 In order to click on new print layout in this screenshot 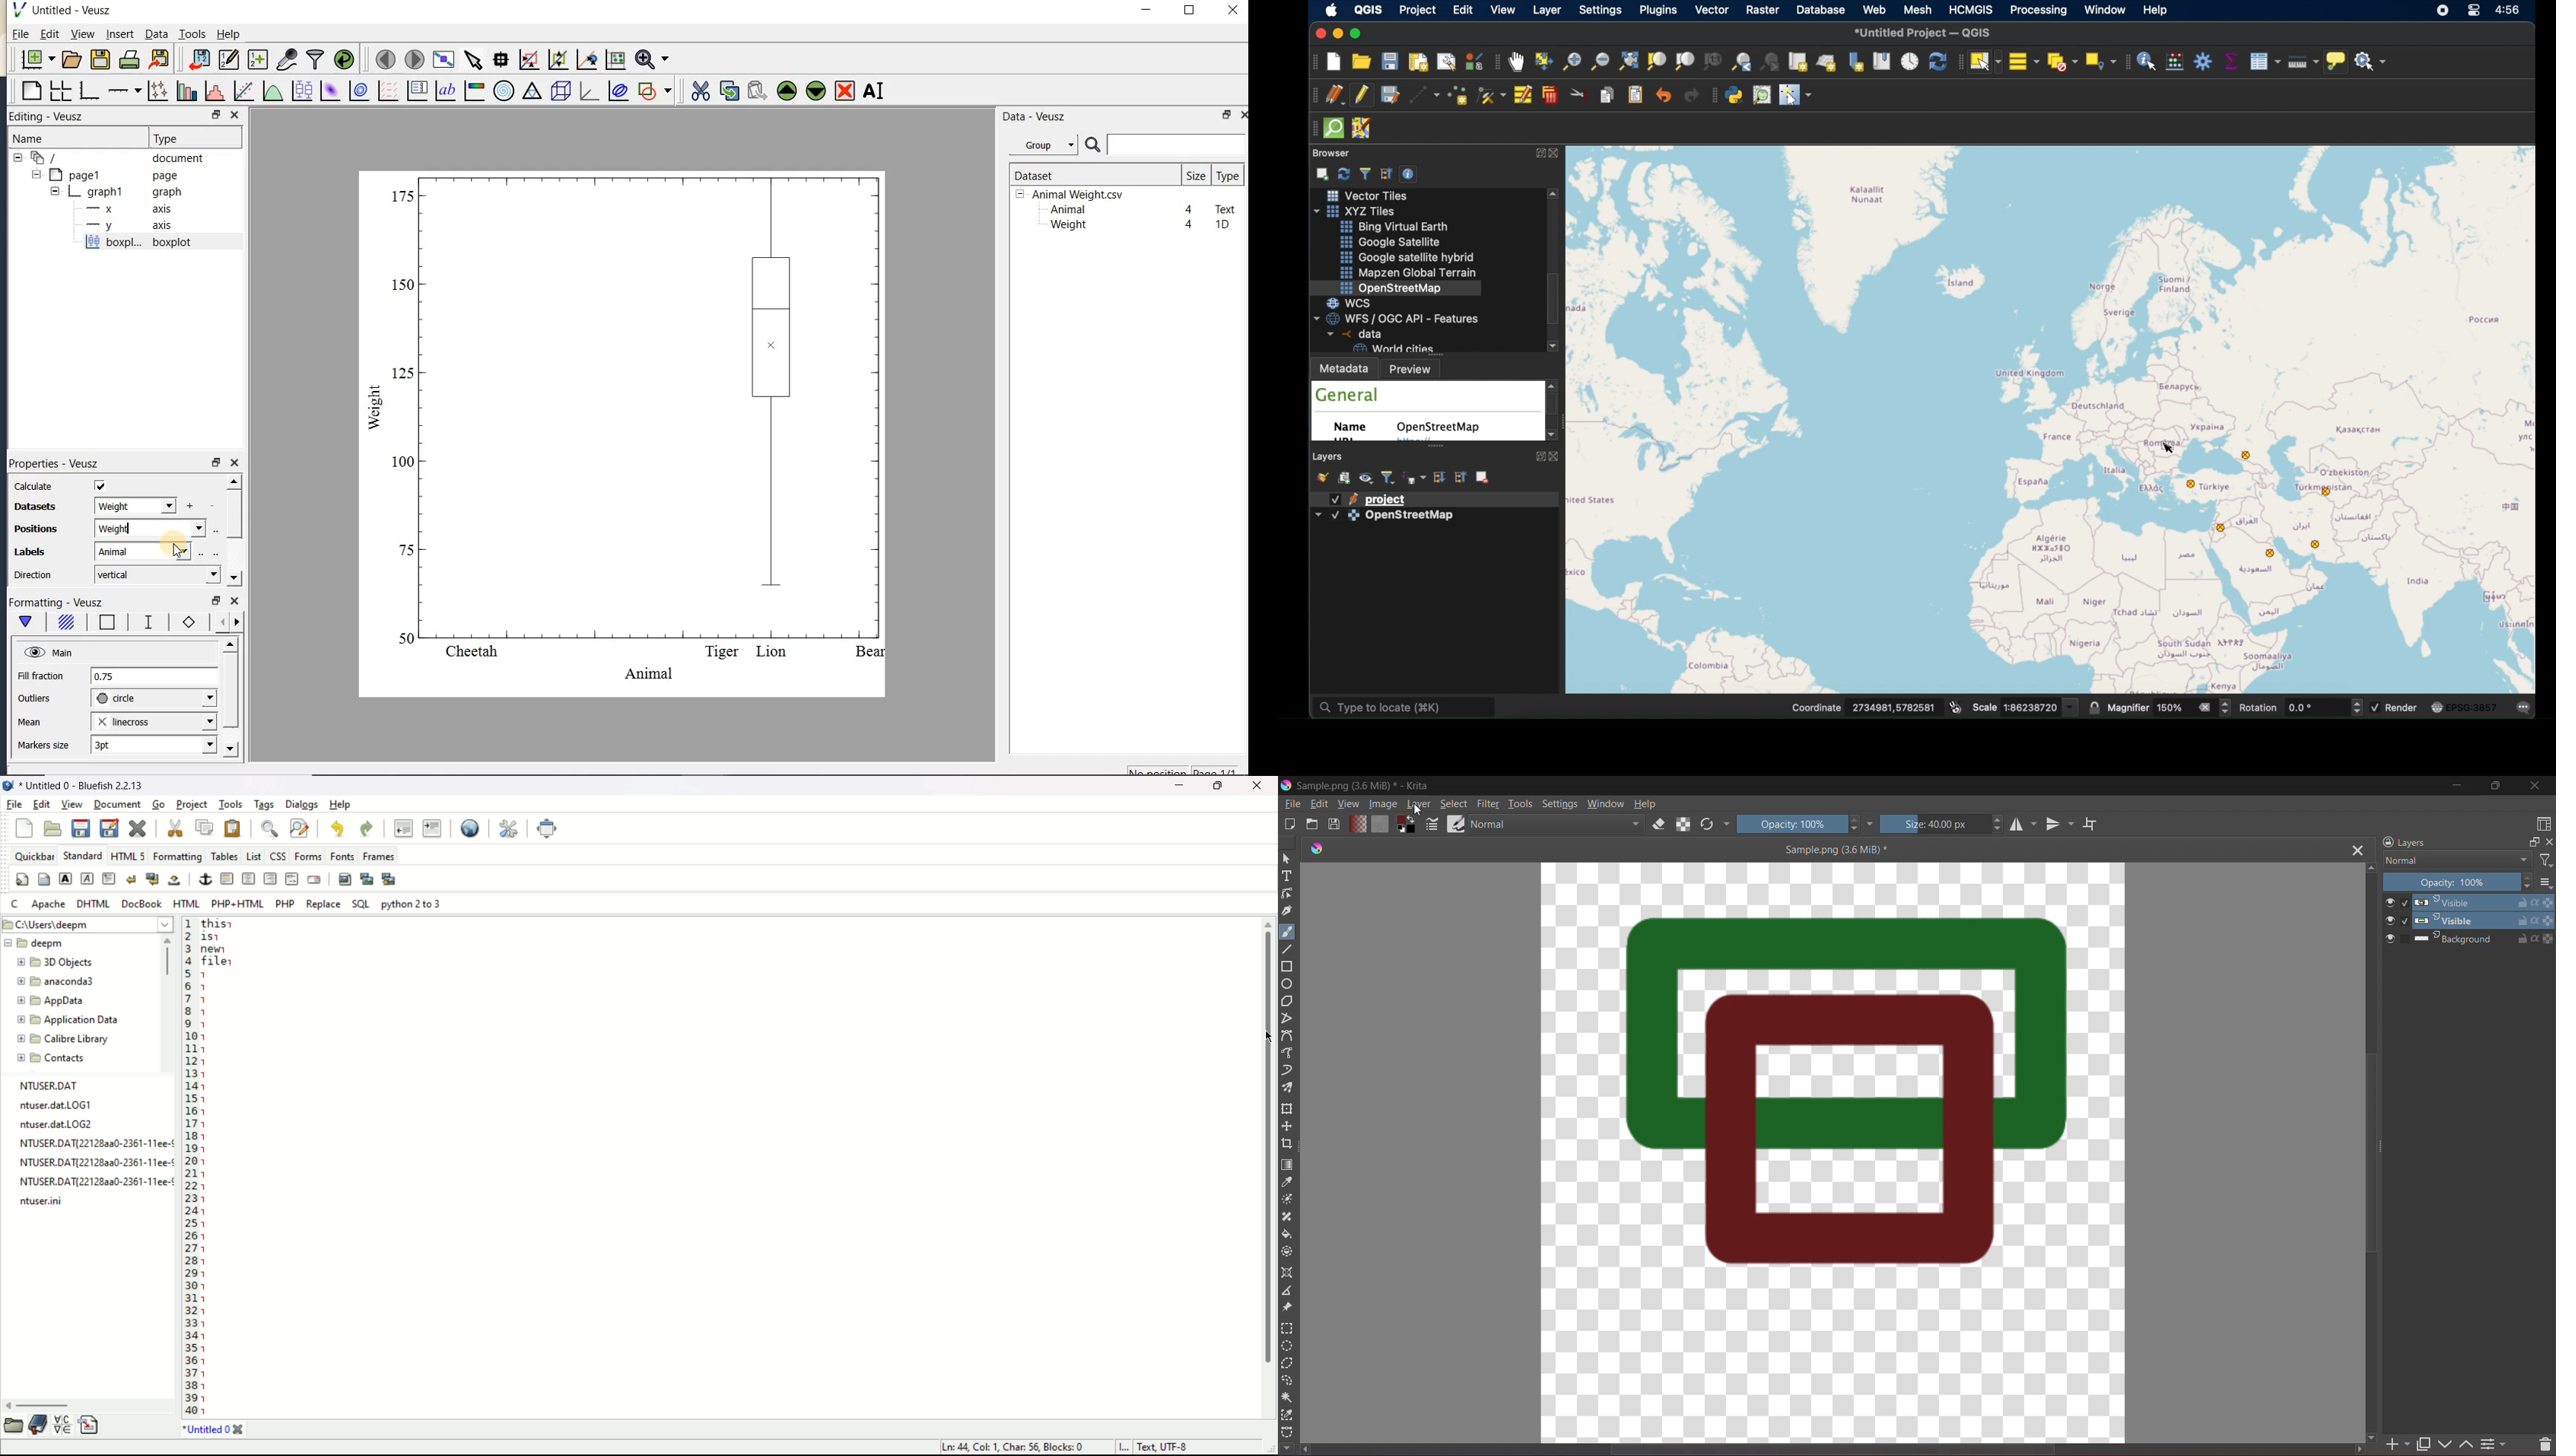, I will do `click(1417, 62)`.